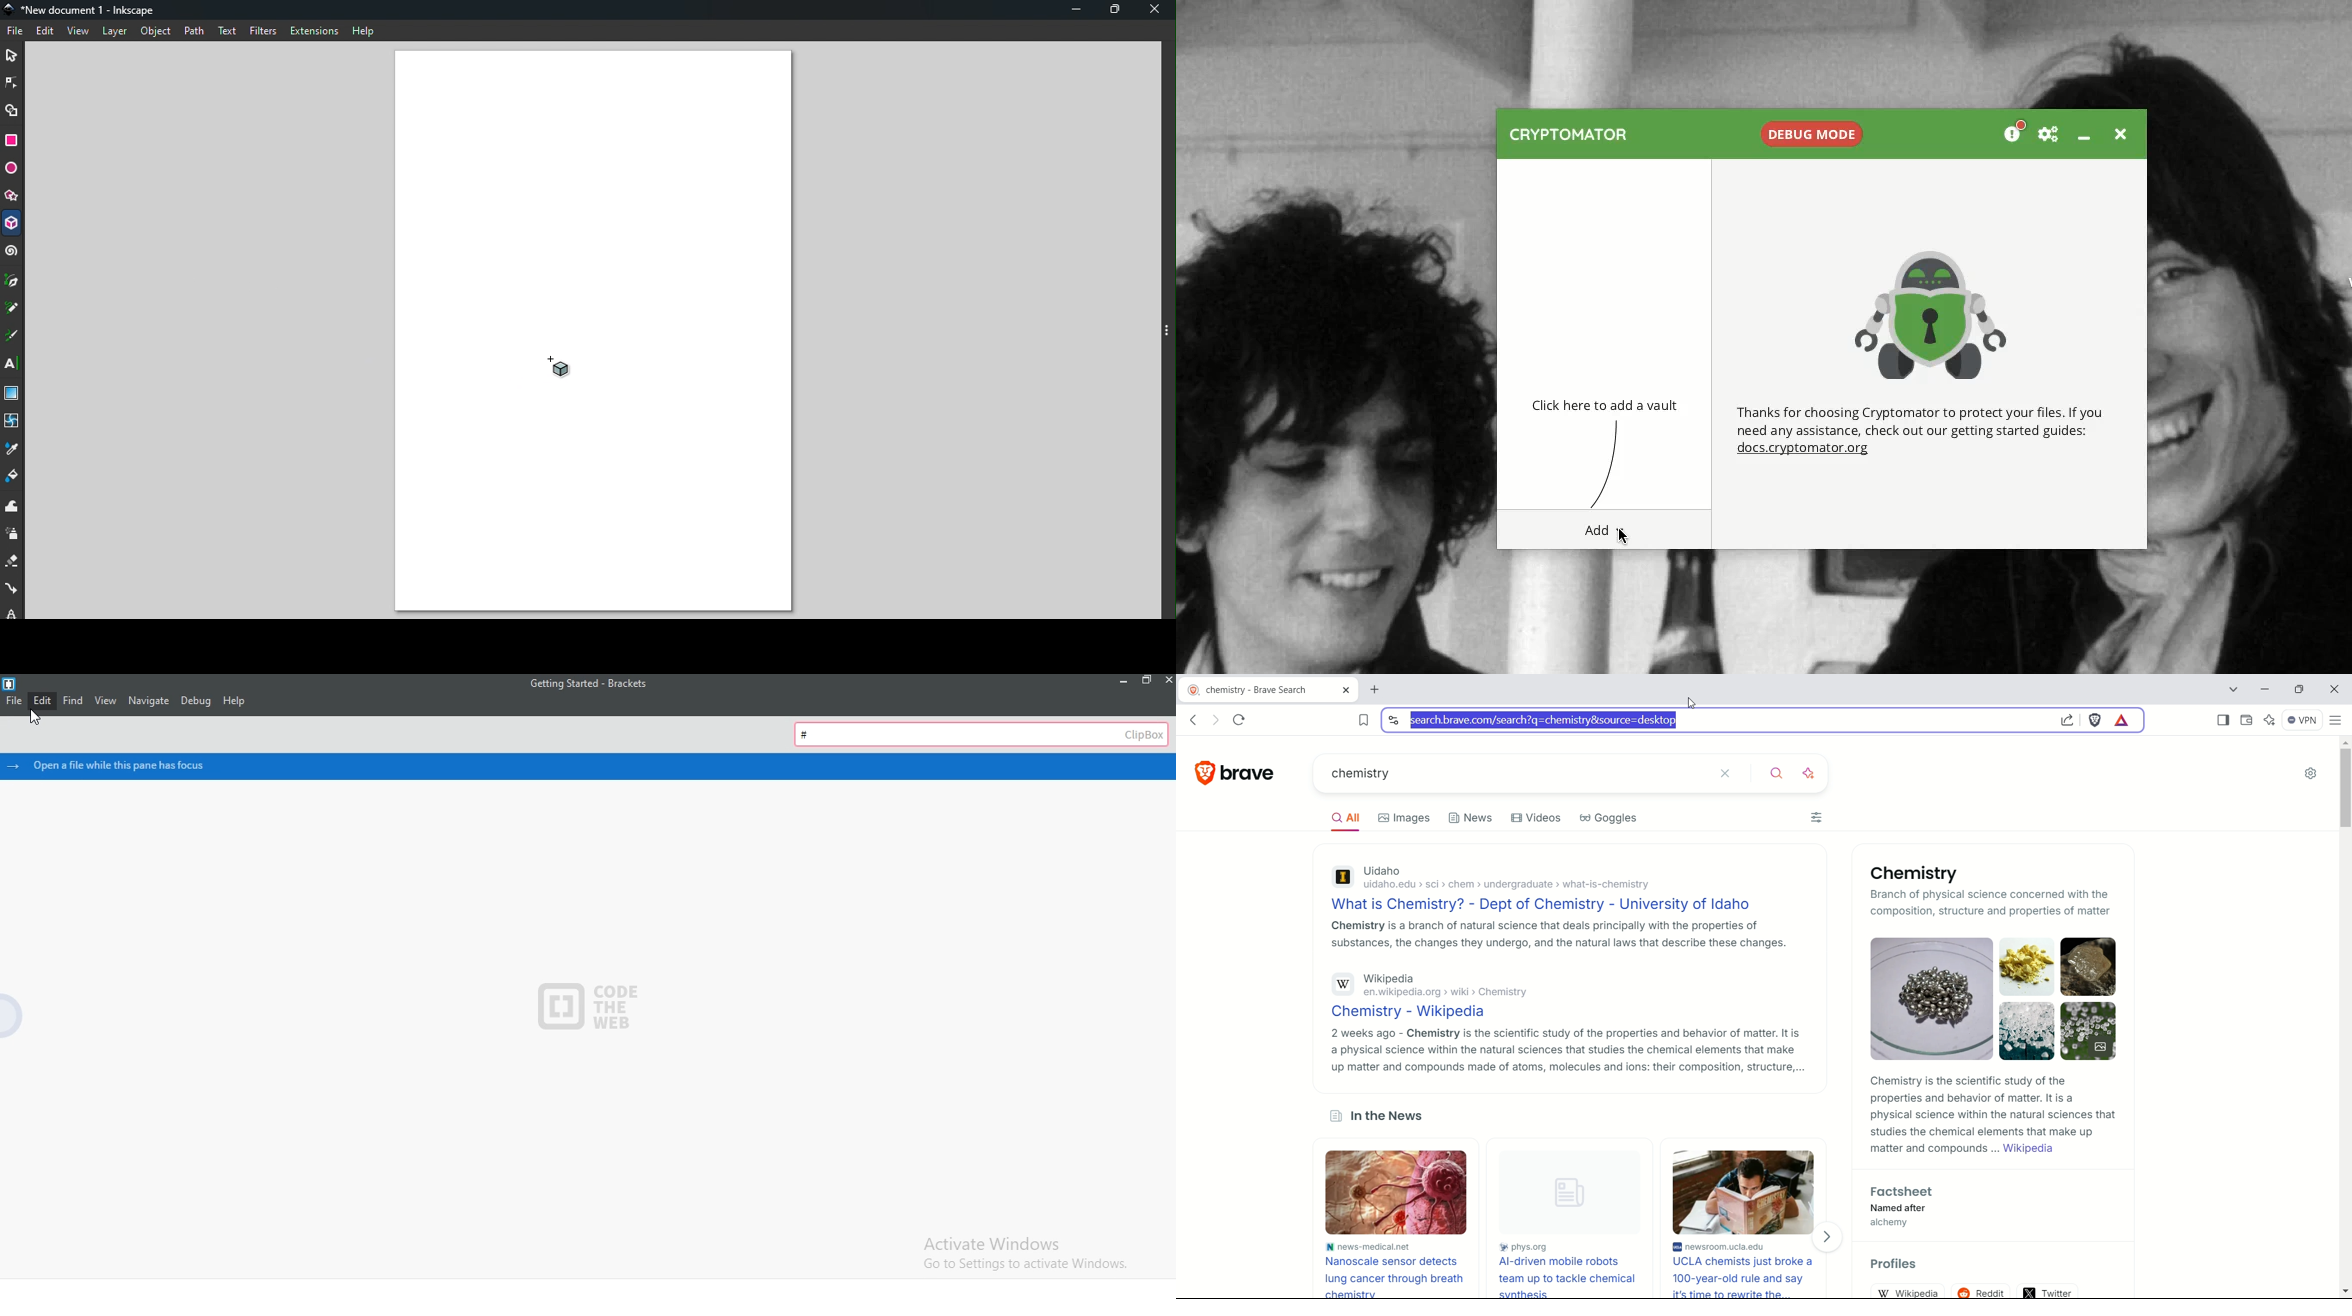 The width and height of the screenshot is (2352, 1316). Describe the element at coordinates (1268, 691) in the screenshot. I see `current tab` at that location.